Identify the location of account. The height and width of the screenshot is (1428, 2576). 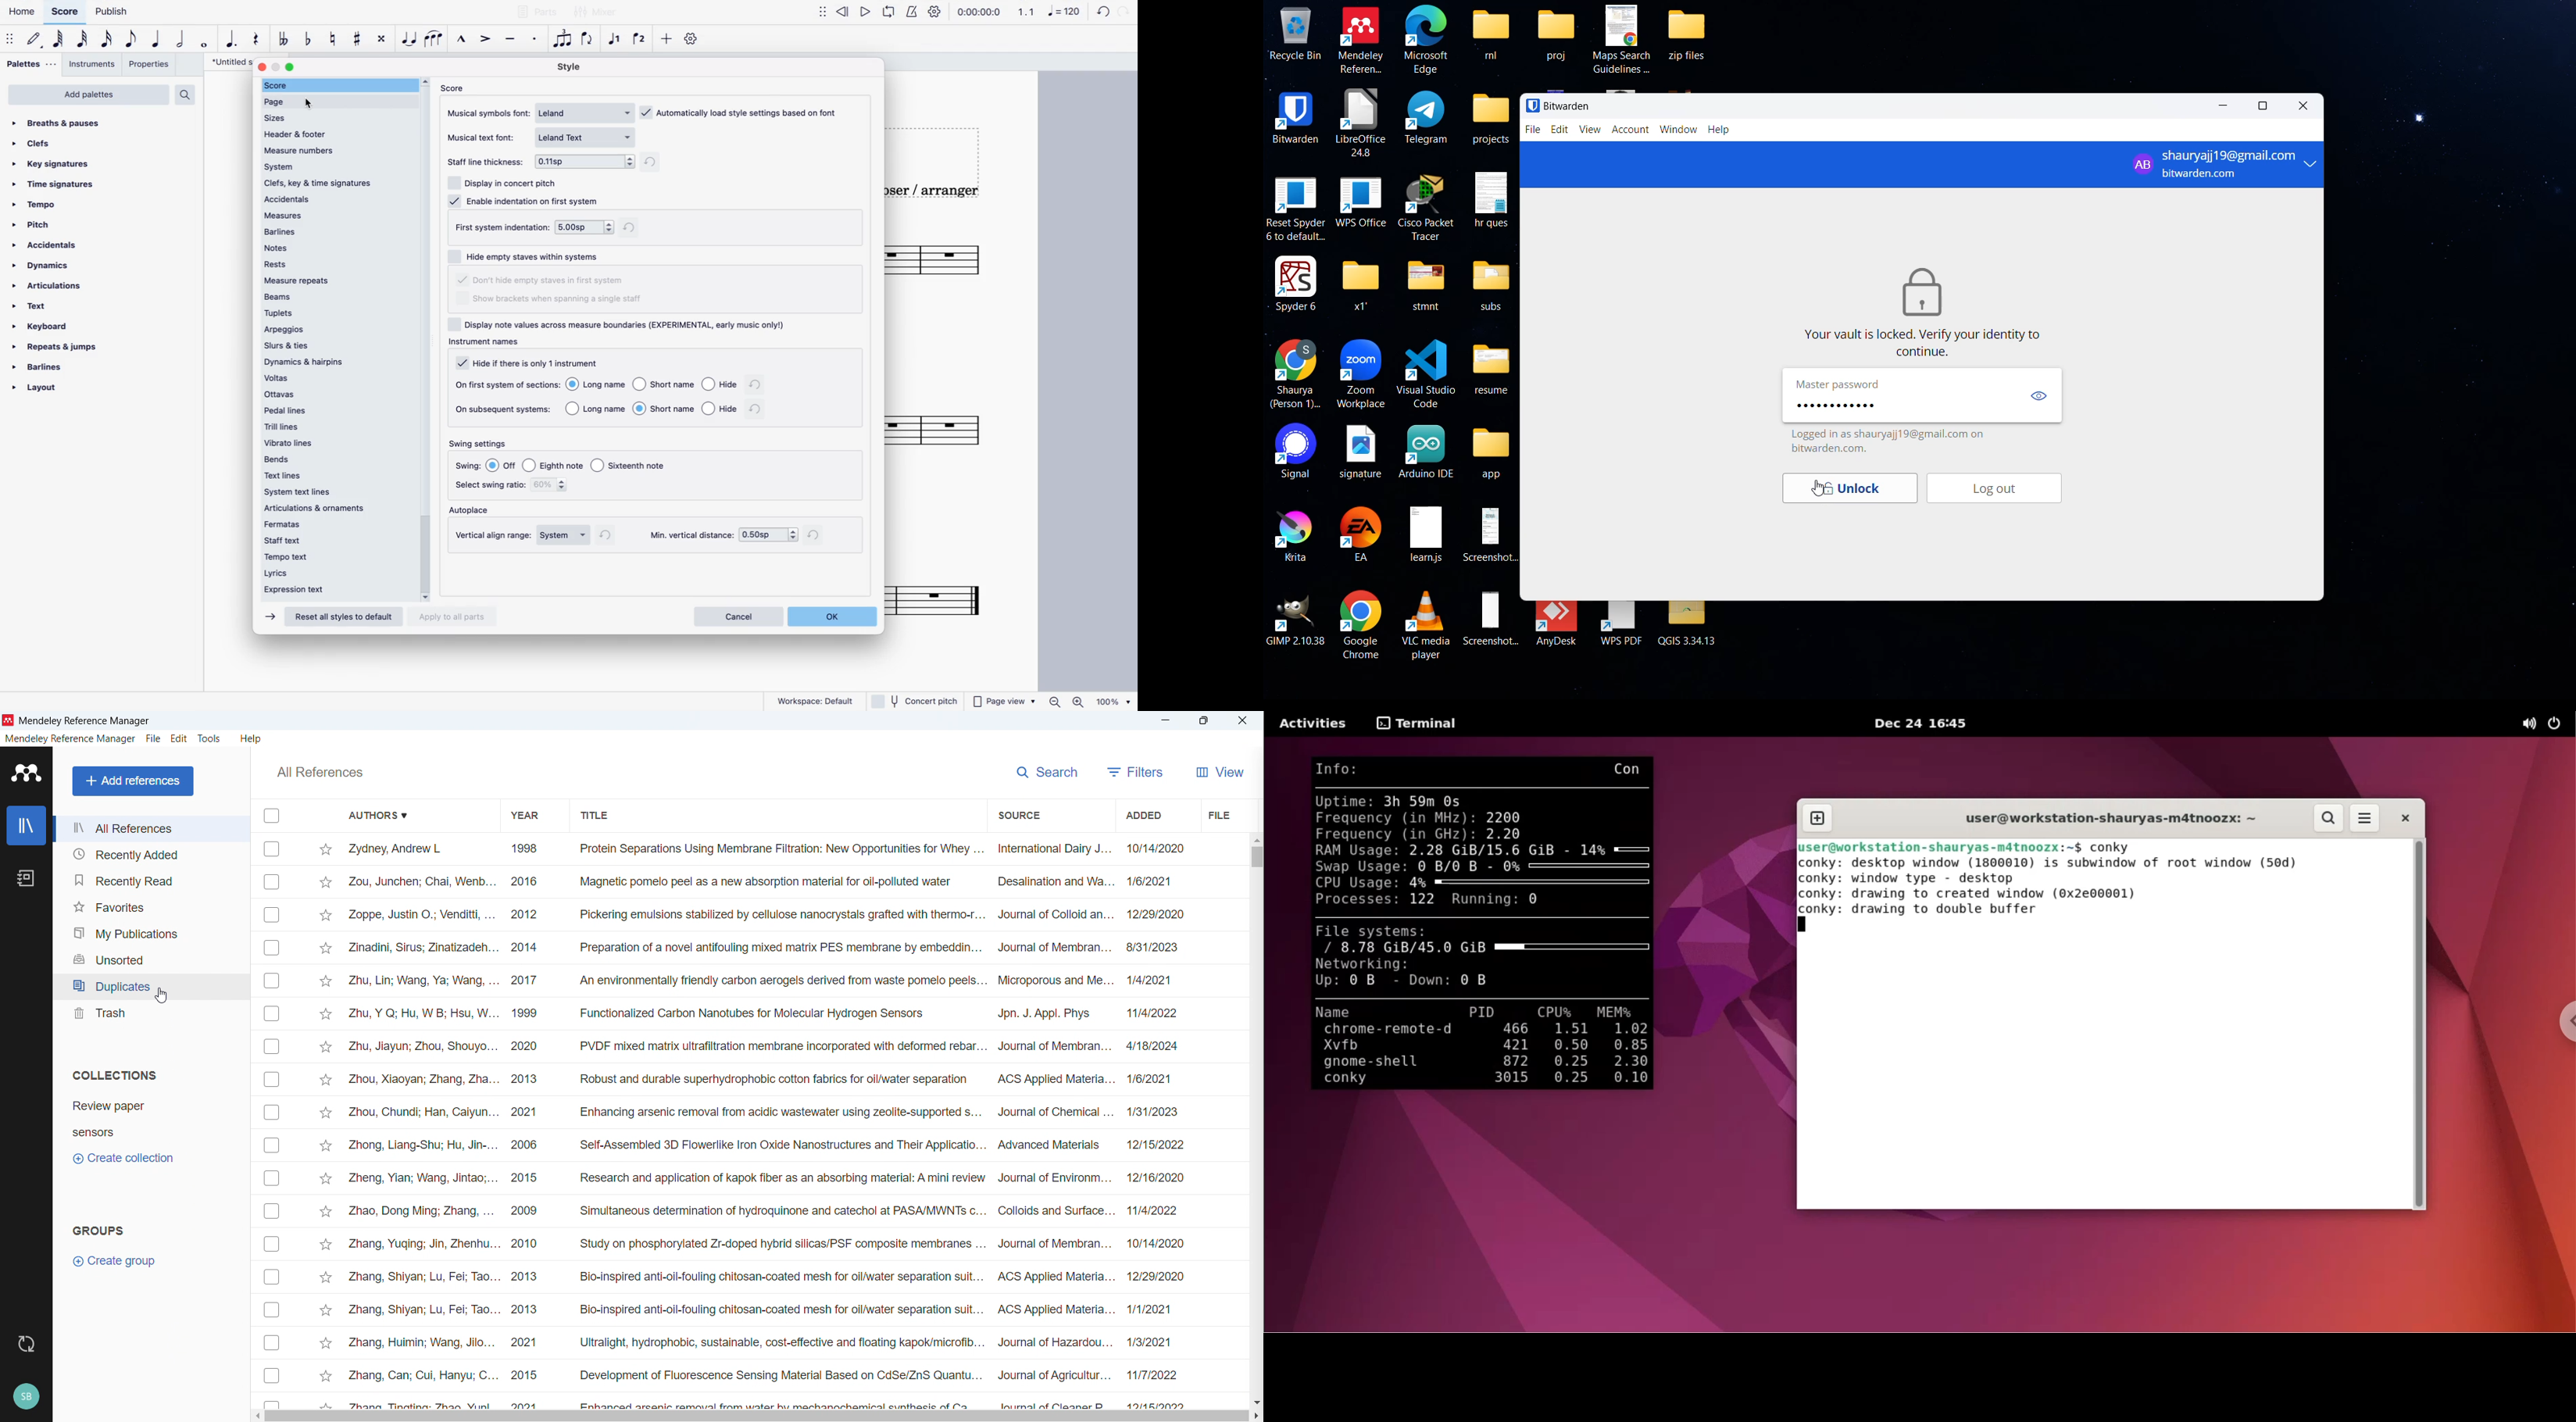
(1632, 130).